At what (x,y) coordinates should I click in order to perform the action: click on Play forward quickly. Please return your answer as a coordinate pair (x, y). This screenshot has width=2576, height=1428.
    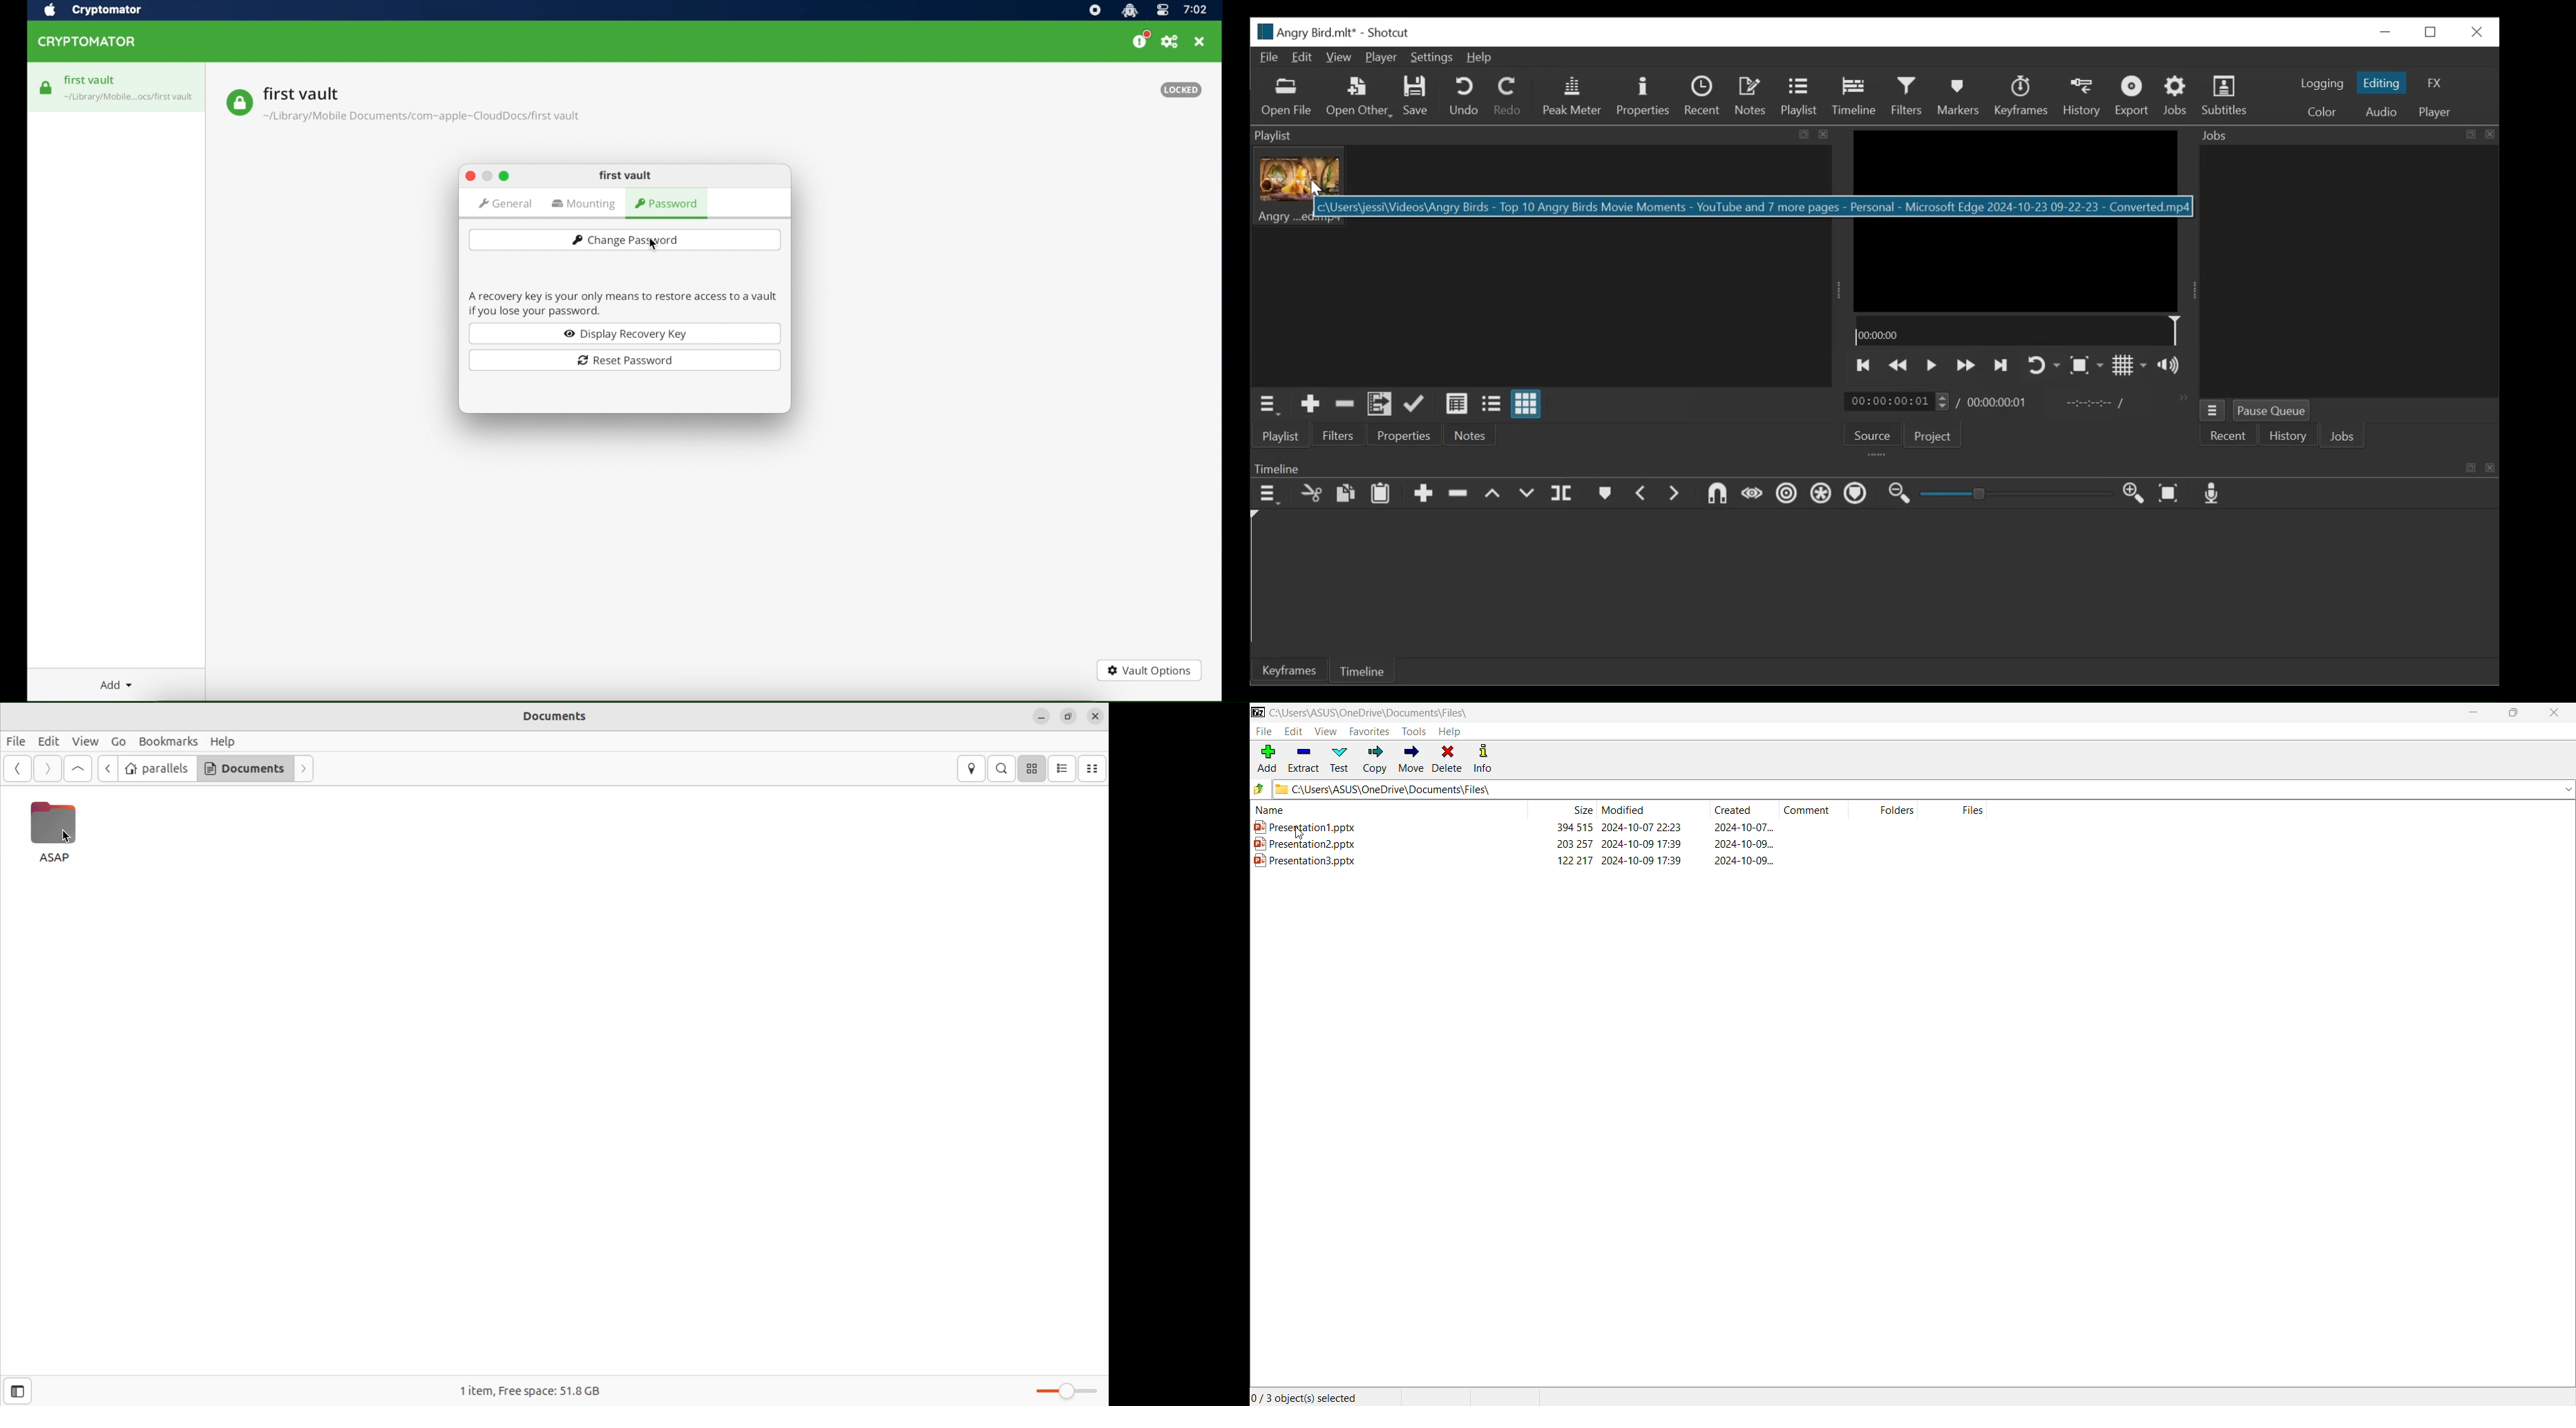
    Looking at the image, I should click on (1966, 365).